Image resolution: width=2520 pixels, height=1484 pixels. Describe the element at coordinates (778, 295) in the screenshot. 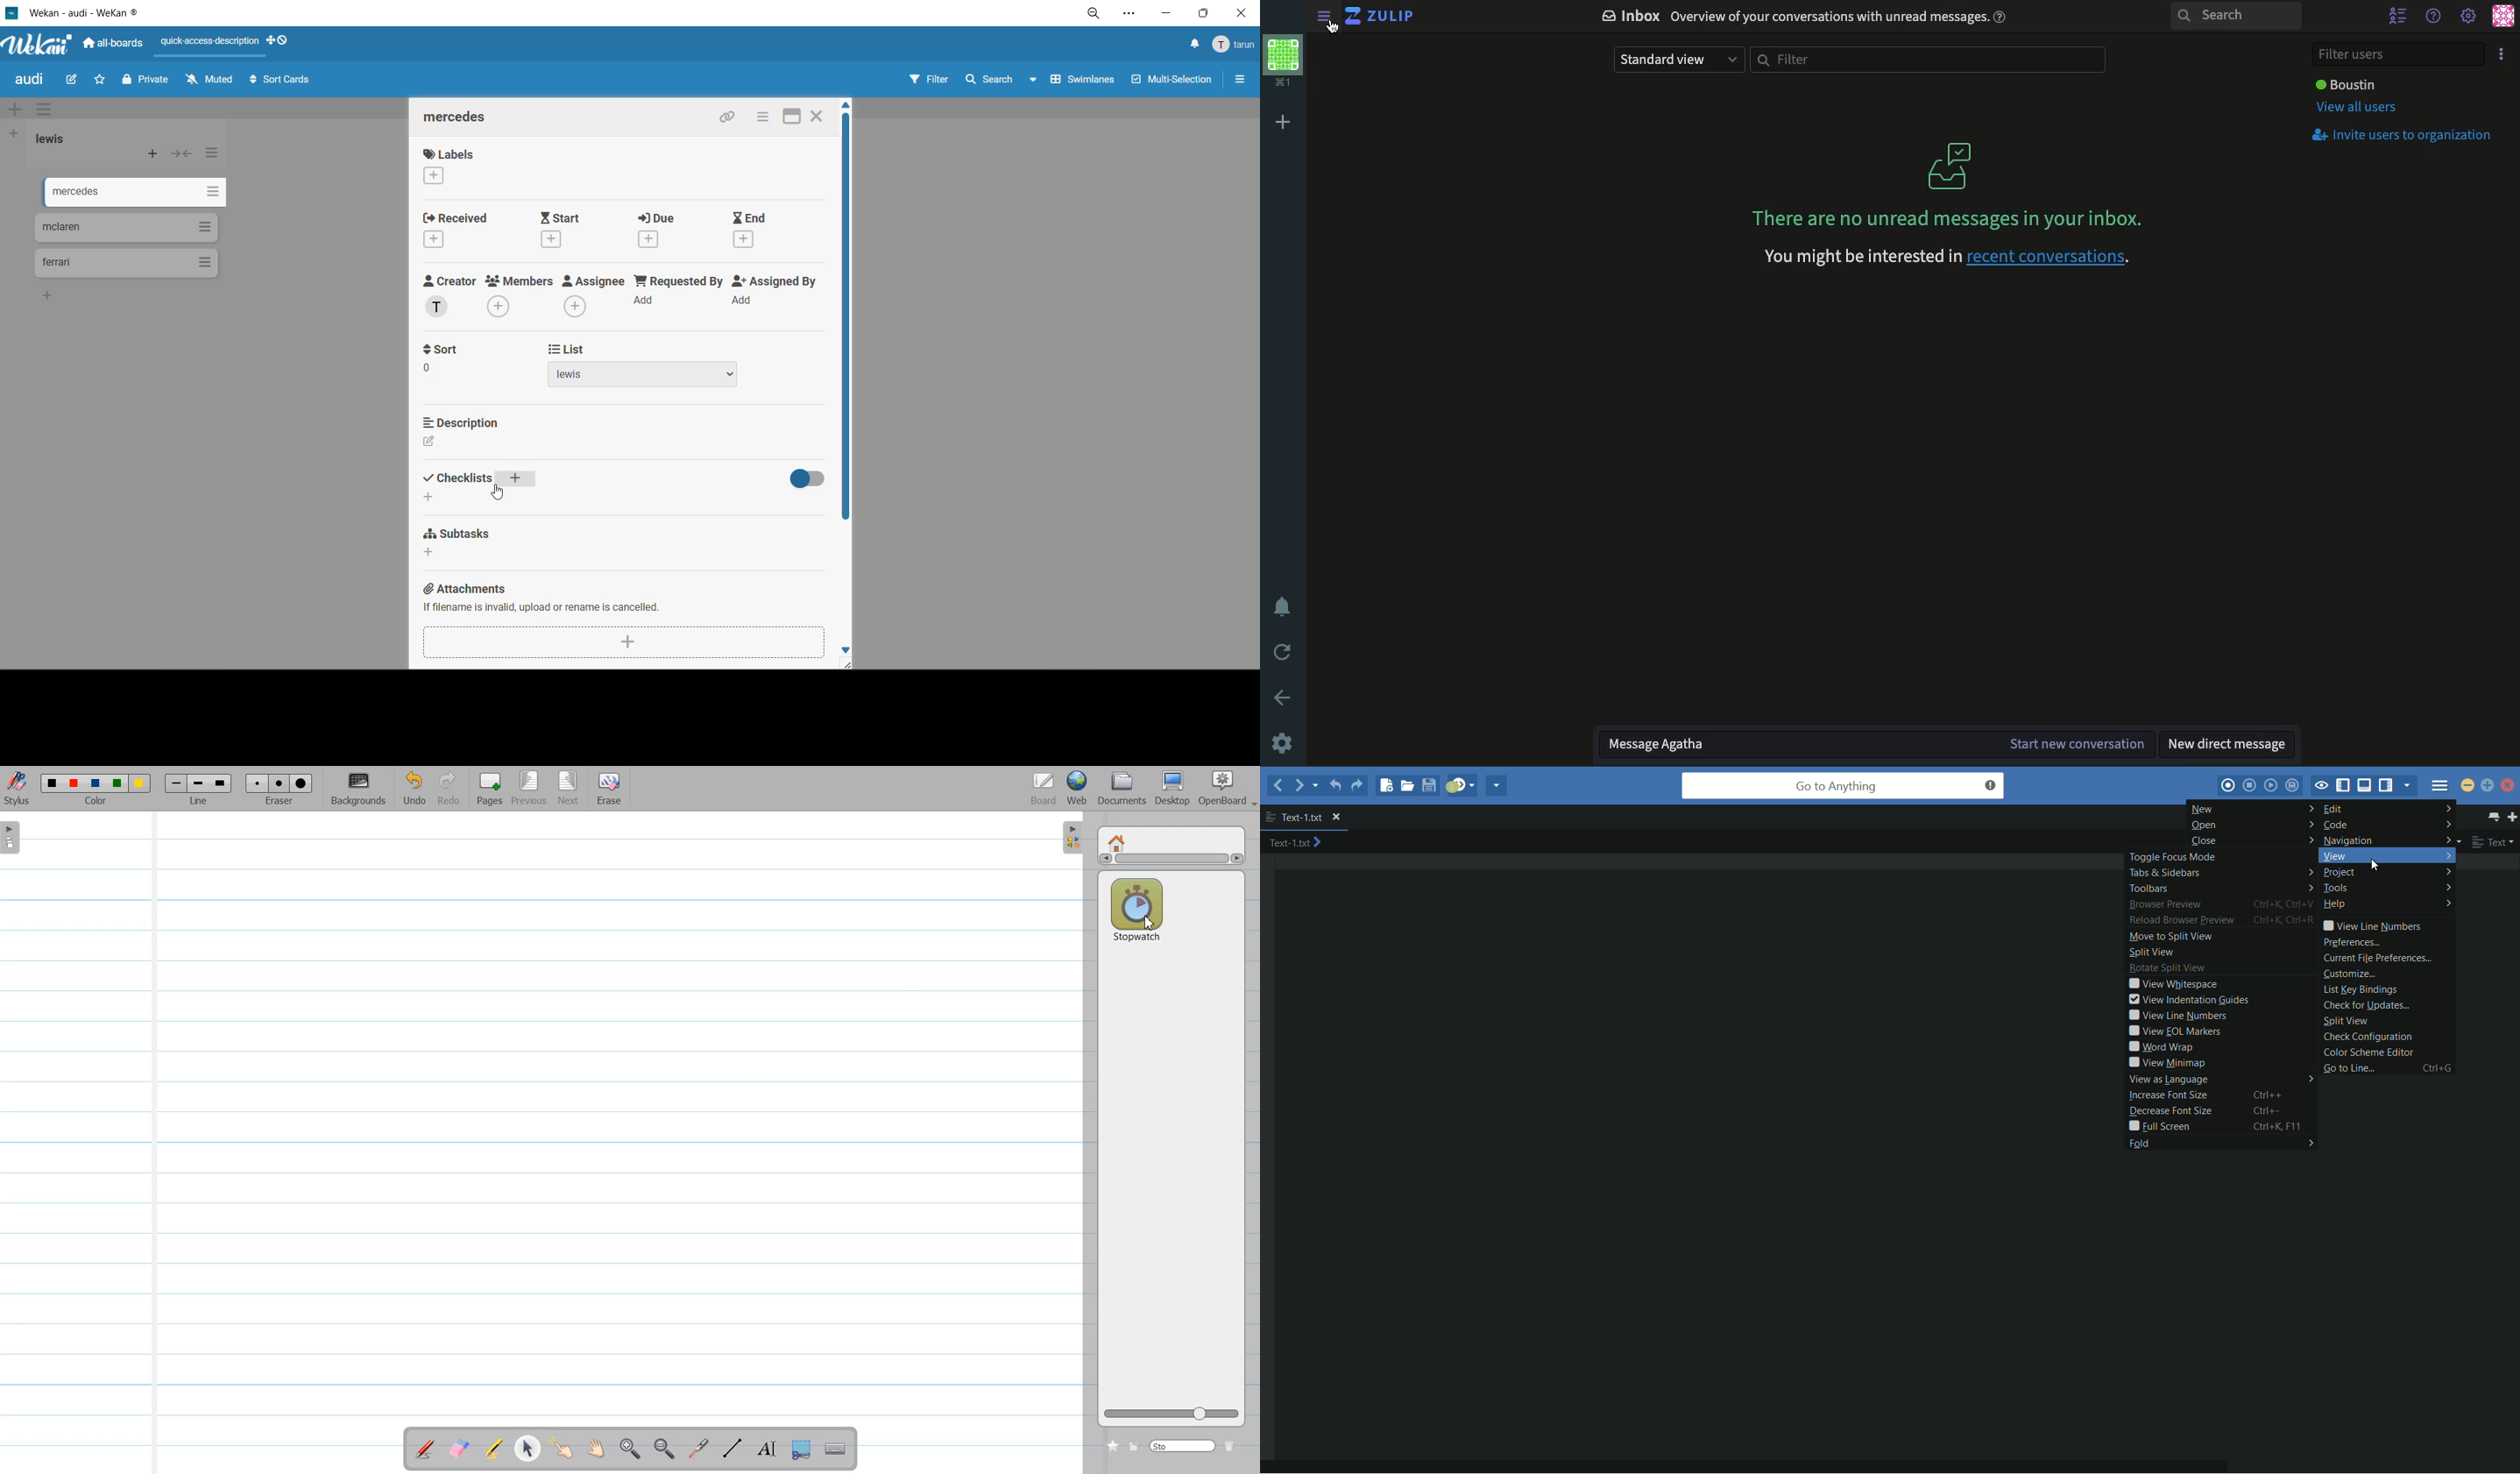

I see `assigned by` at that location.